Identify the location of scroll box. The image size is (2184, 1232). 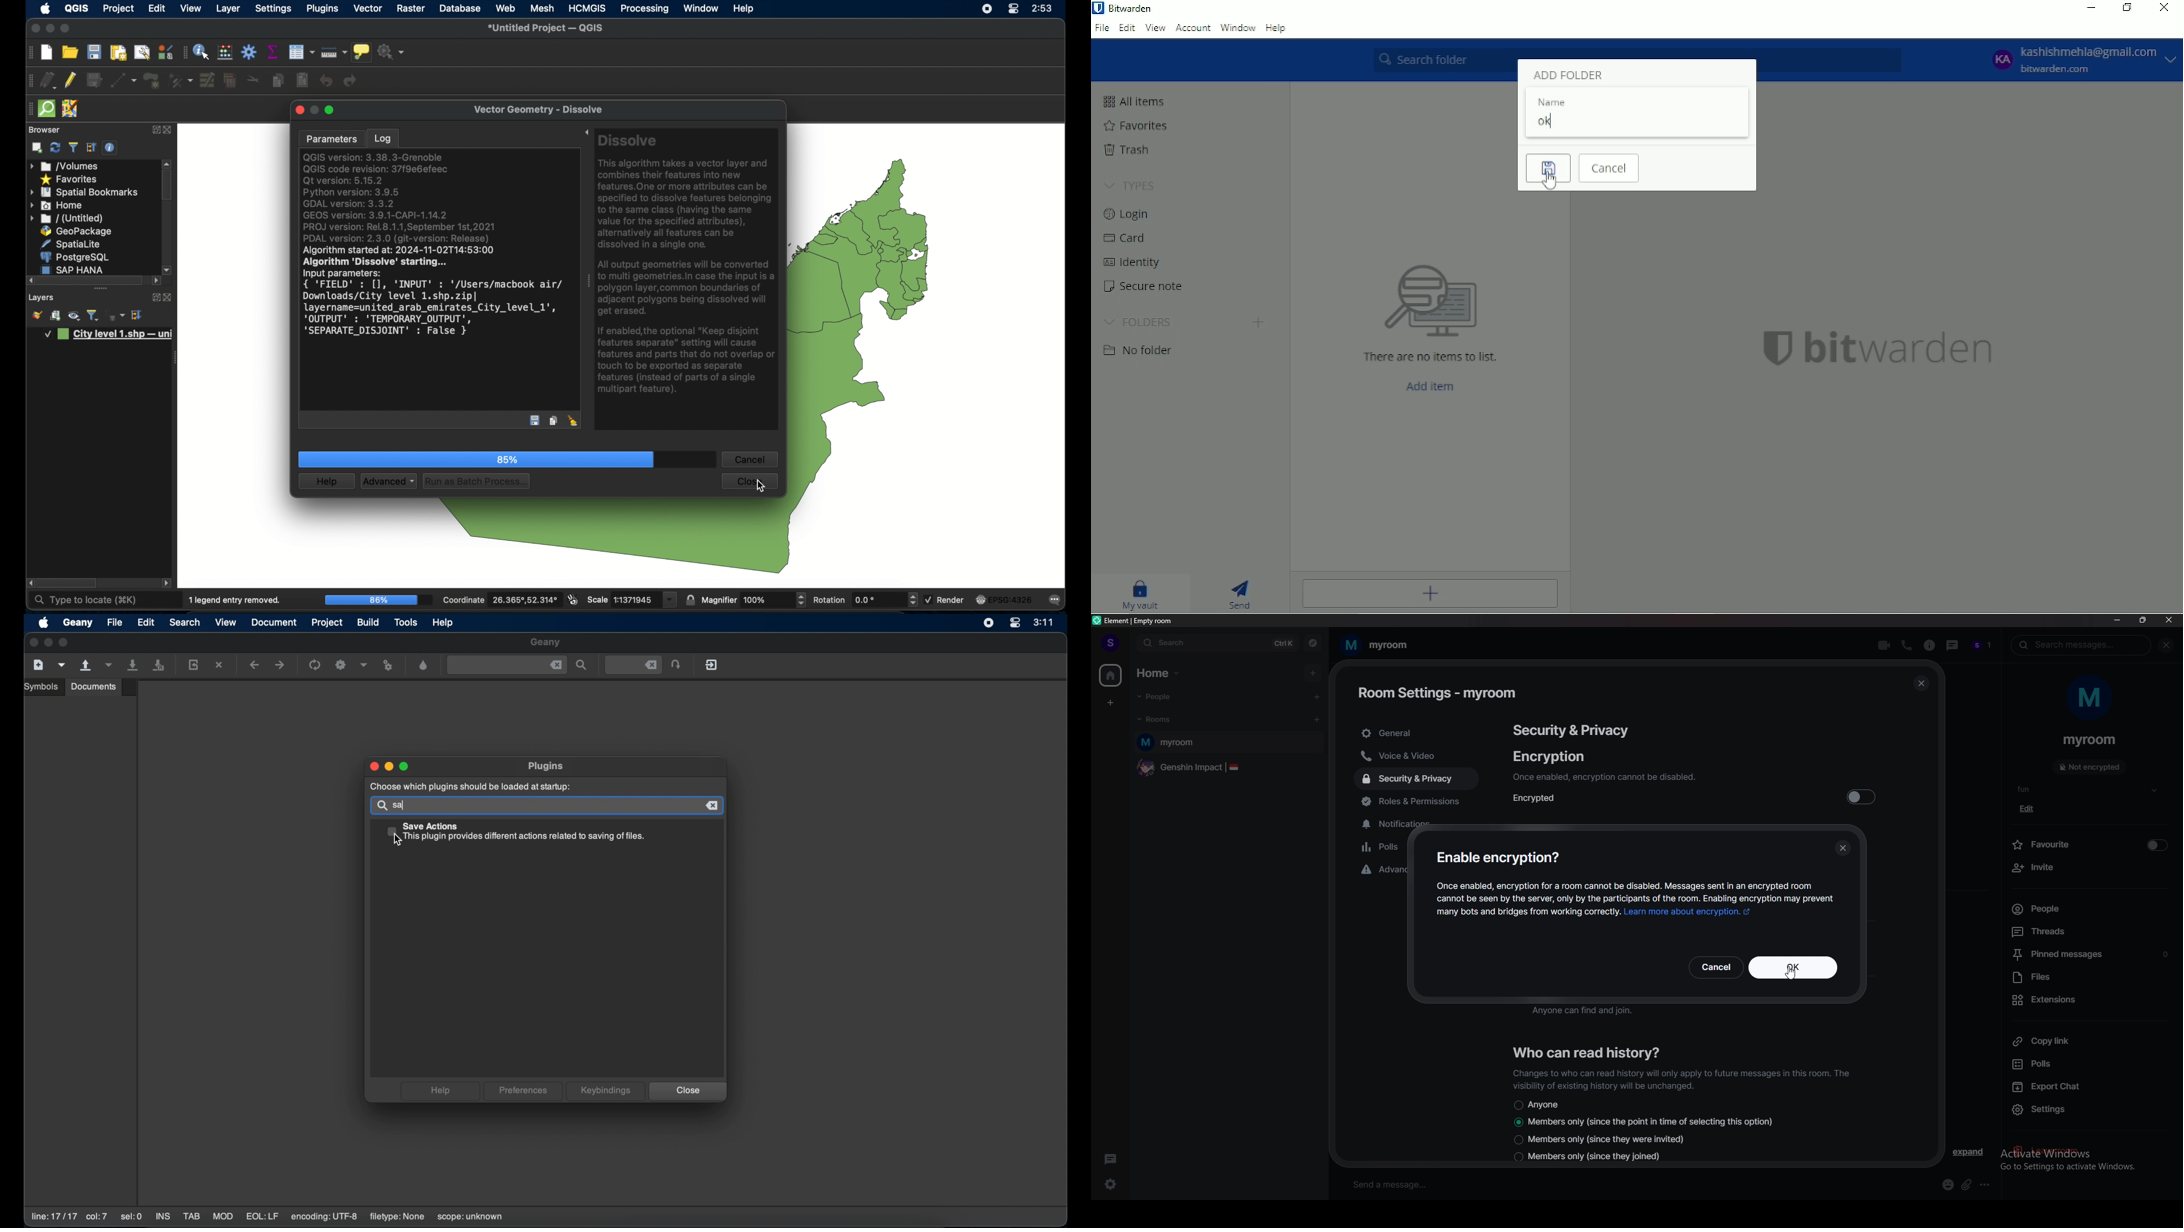
(69, 583).